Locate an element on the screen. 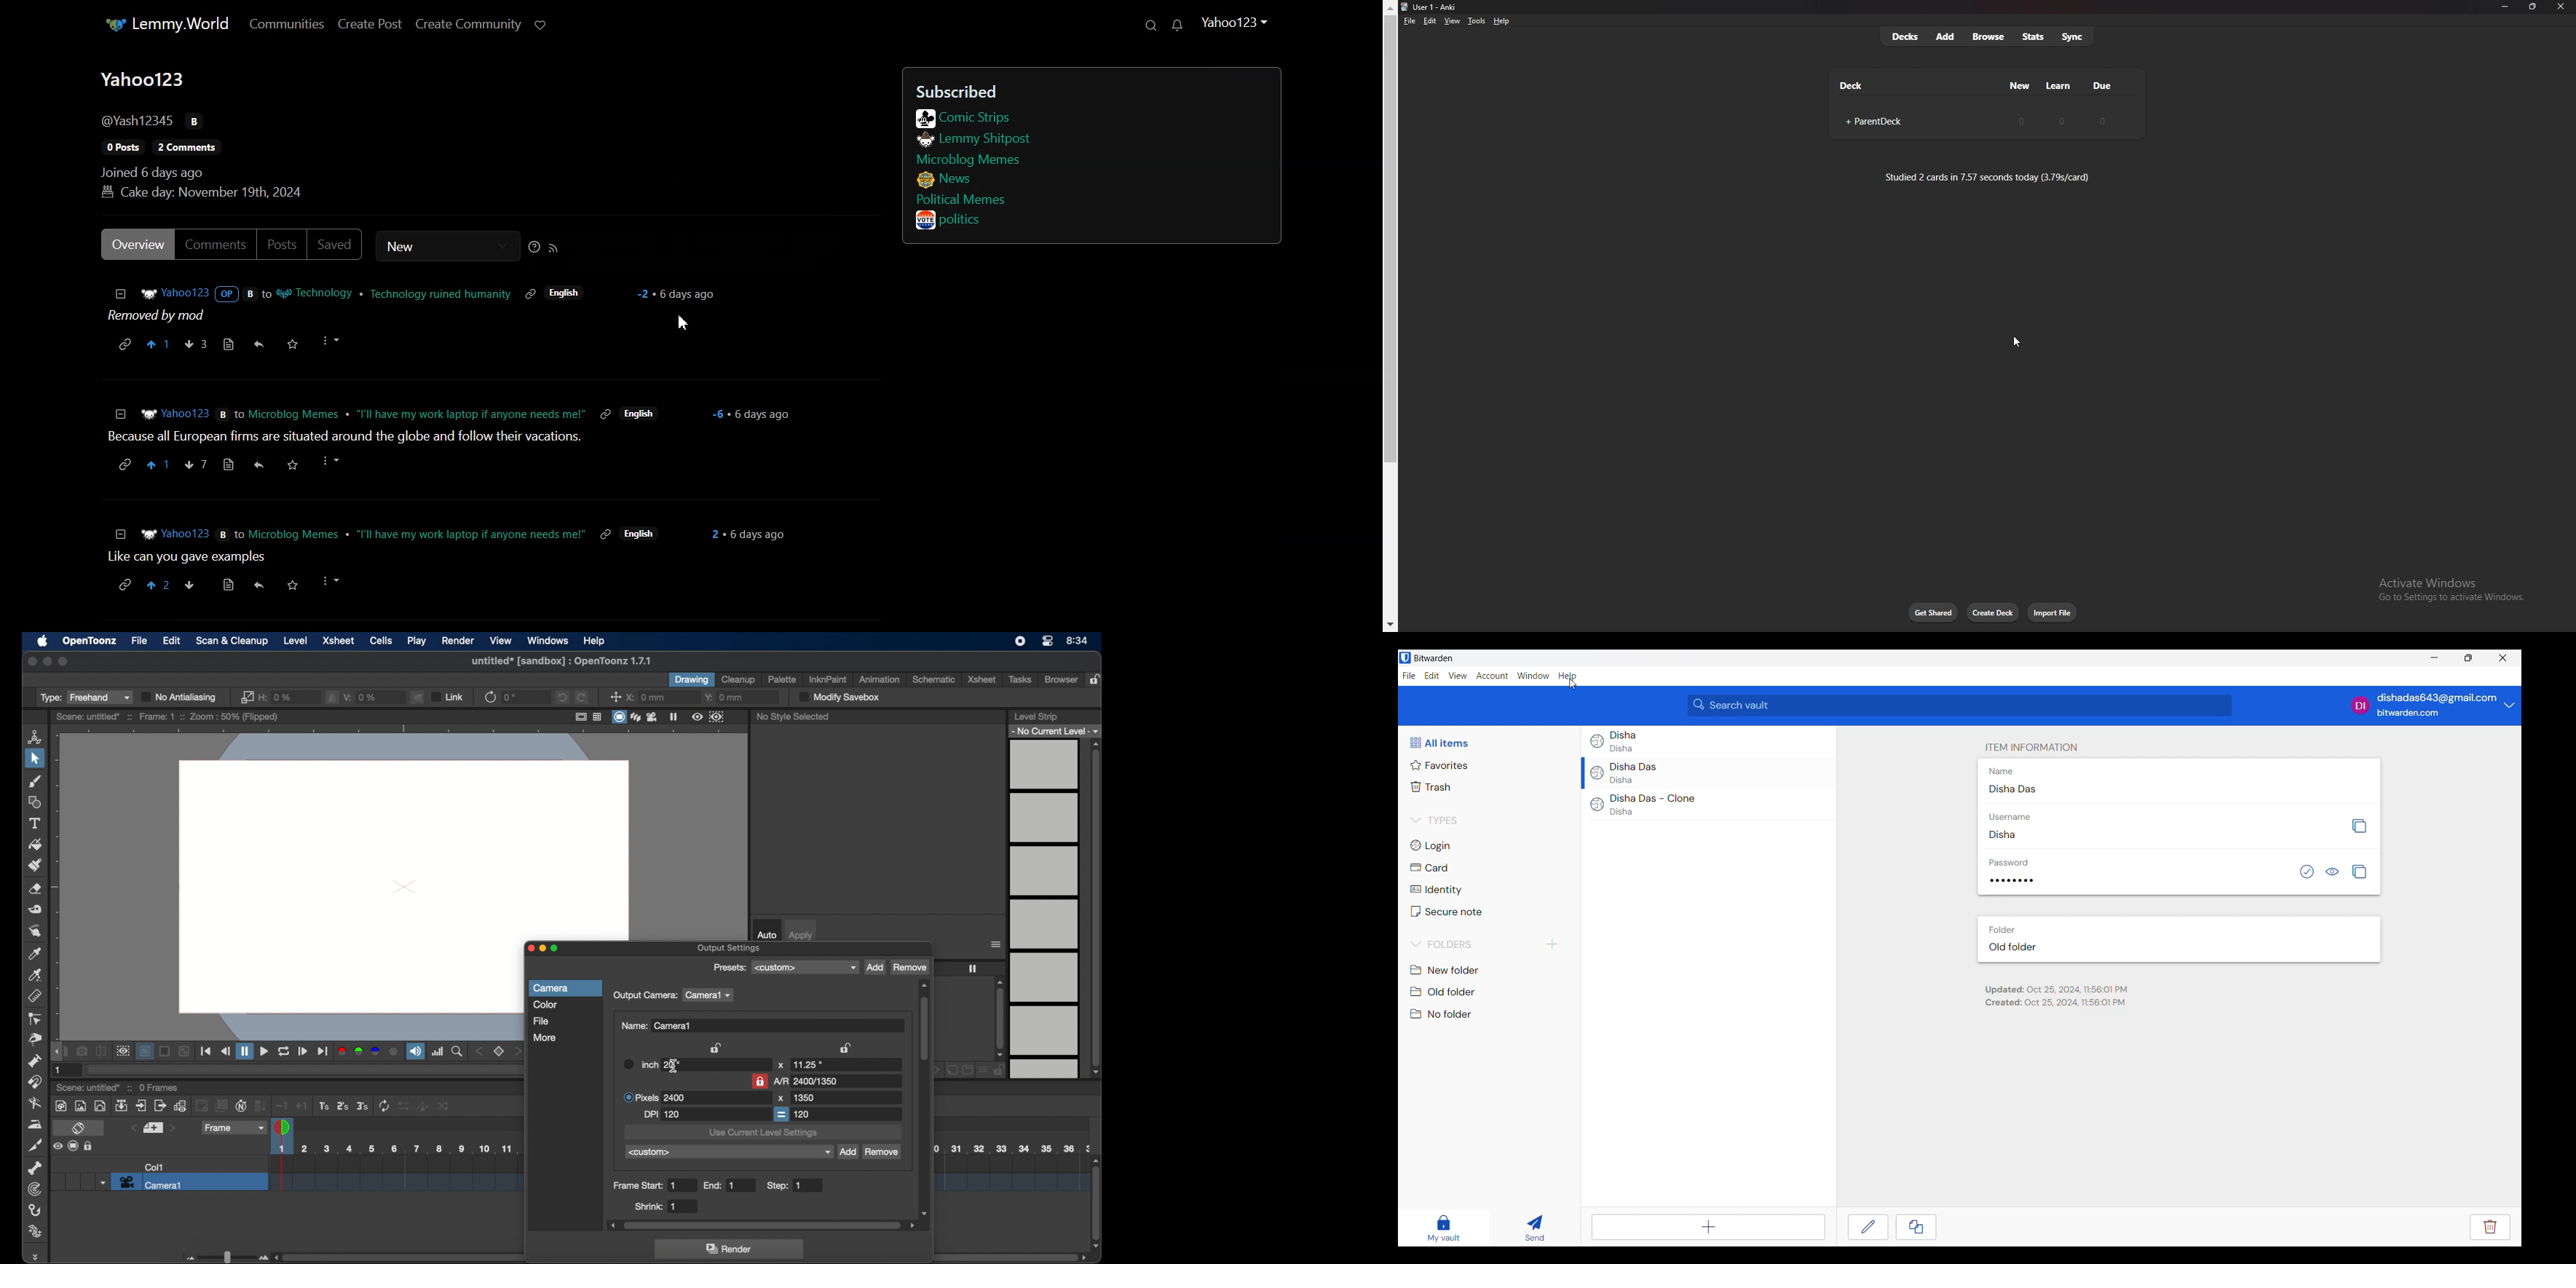 The width and height of the screenshot is (2576, 1288). magnet tool is located at coordinates (36, 1081).